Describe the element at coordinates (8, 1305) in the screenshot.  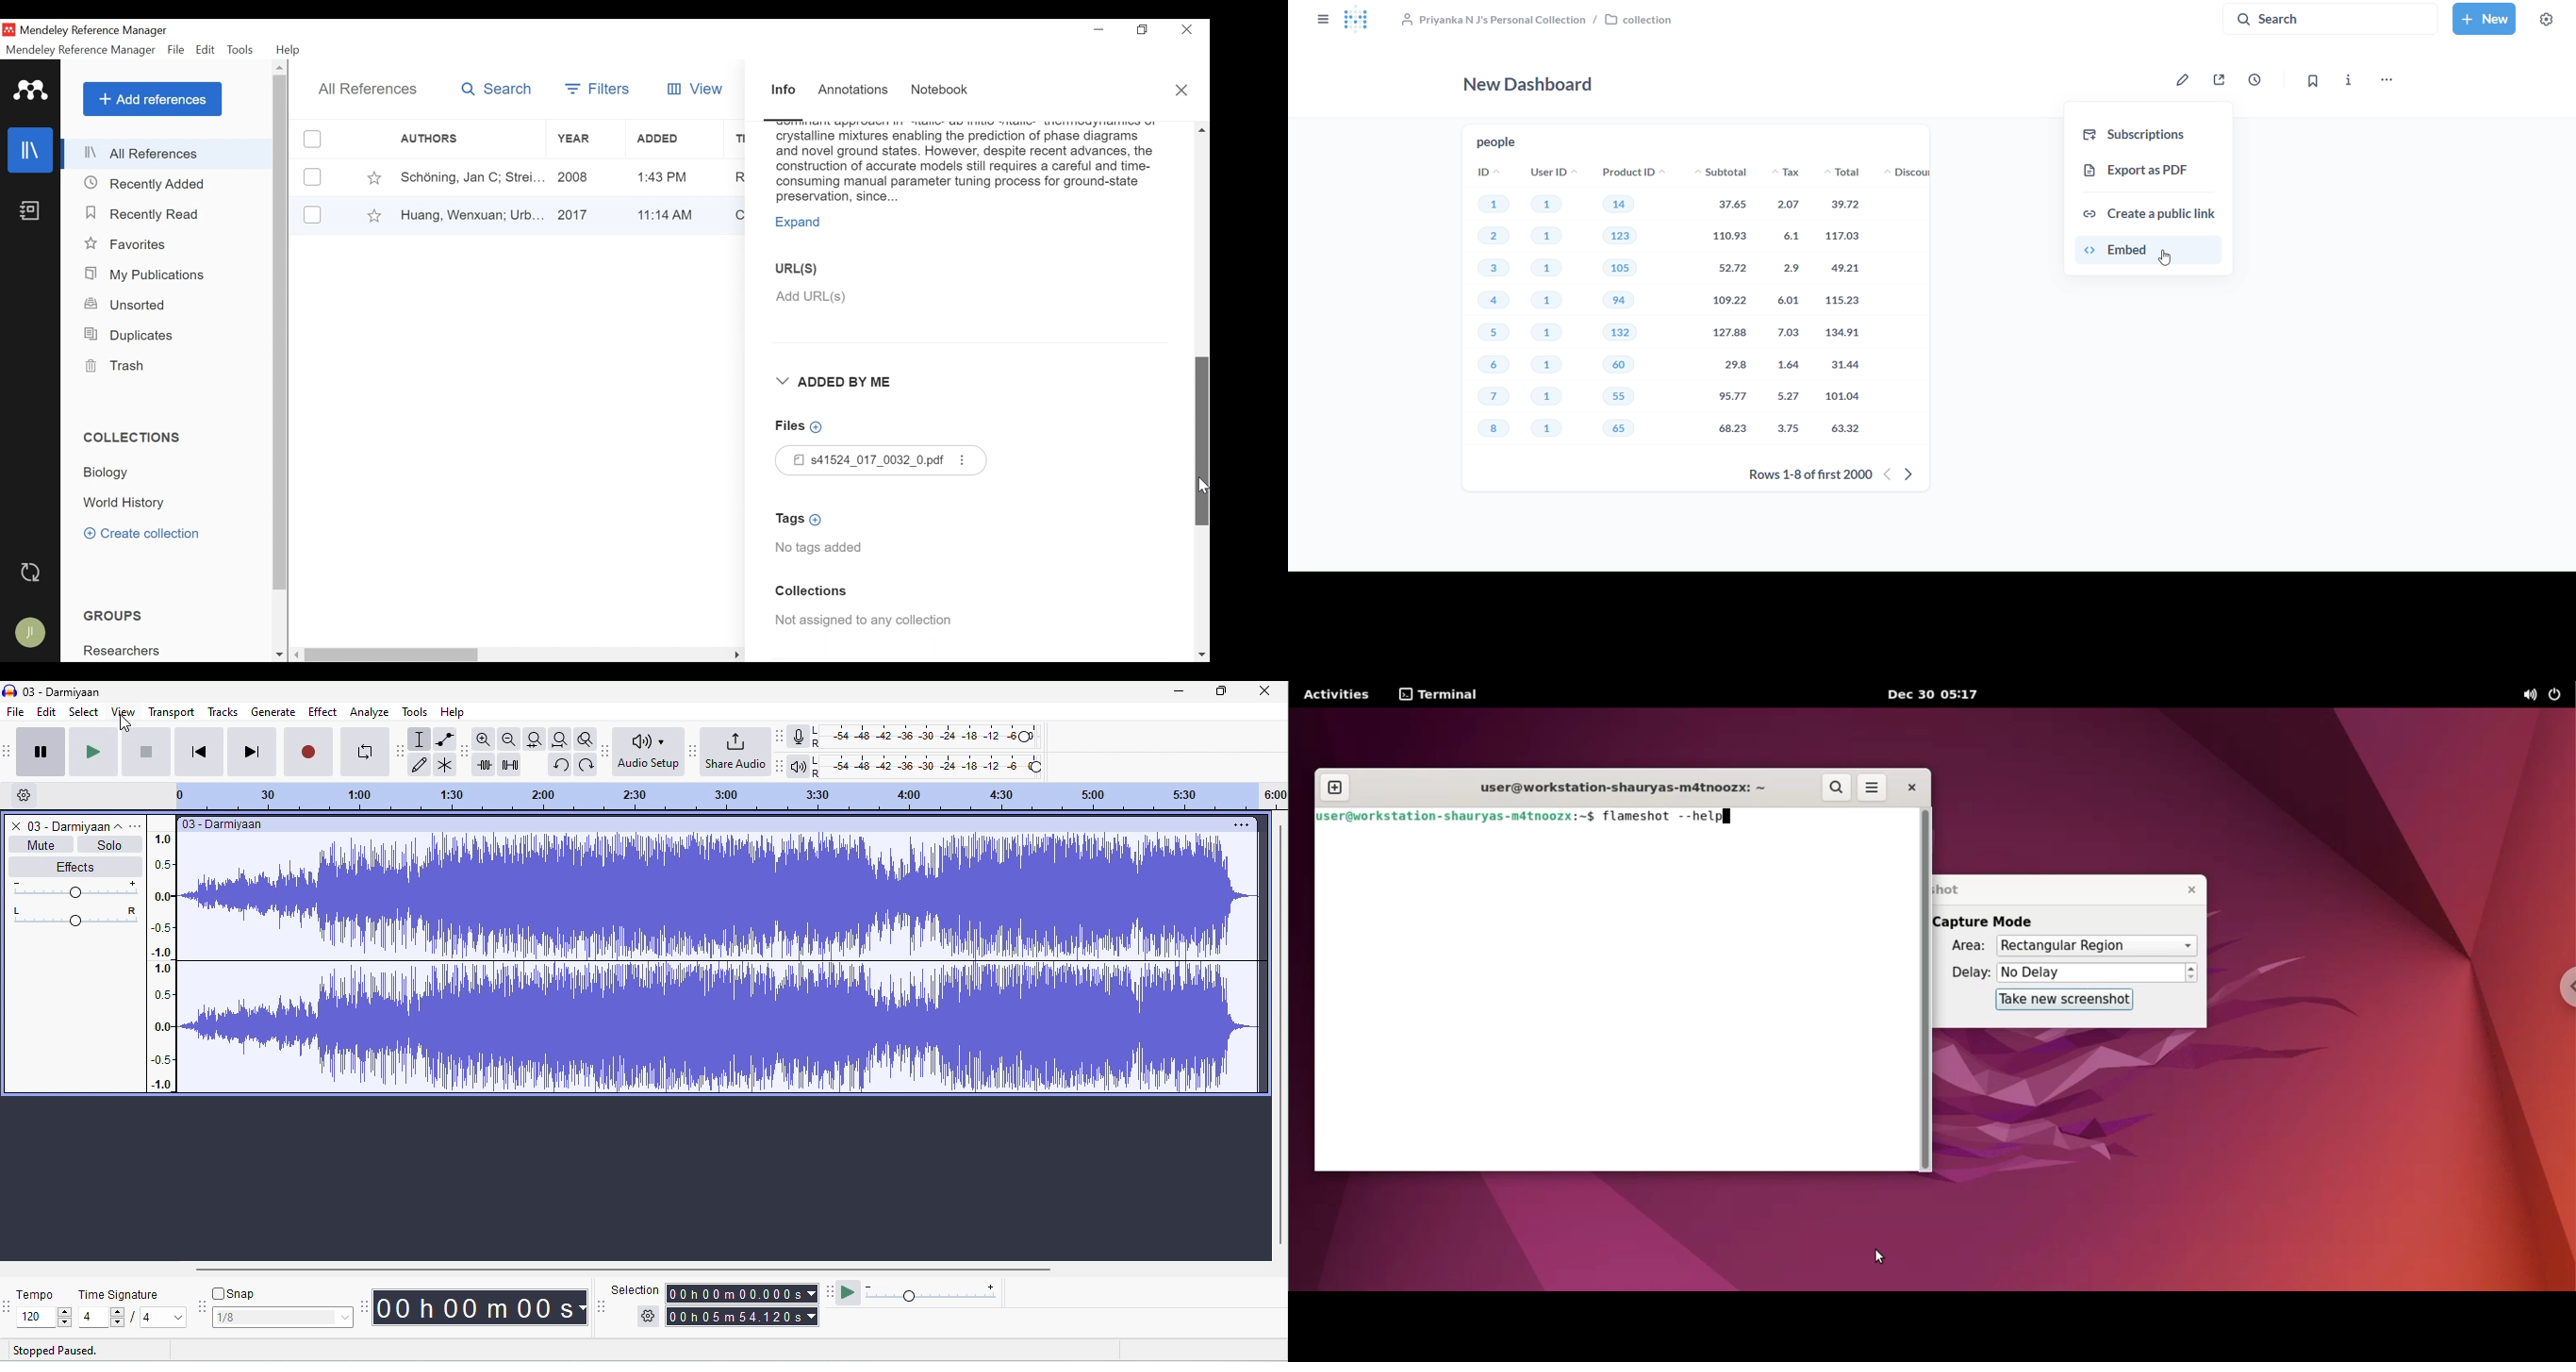
I see `tempo options` at that location.